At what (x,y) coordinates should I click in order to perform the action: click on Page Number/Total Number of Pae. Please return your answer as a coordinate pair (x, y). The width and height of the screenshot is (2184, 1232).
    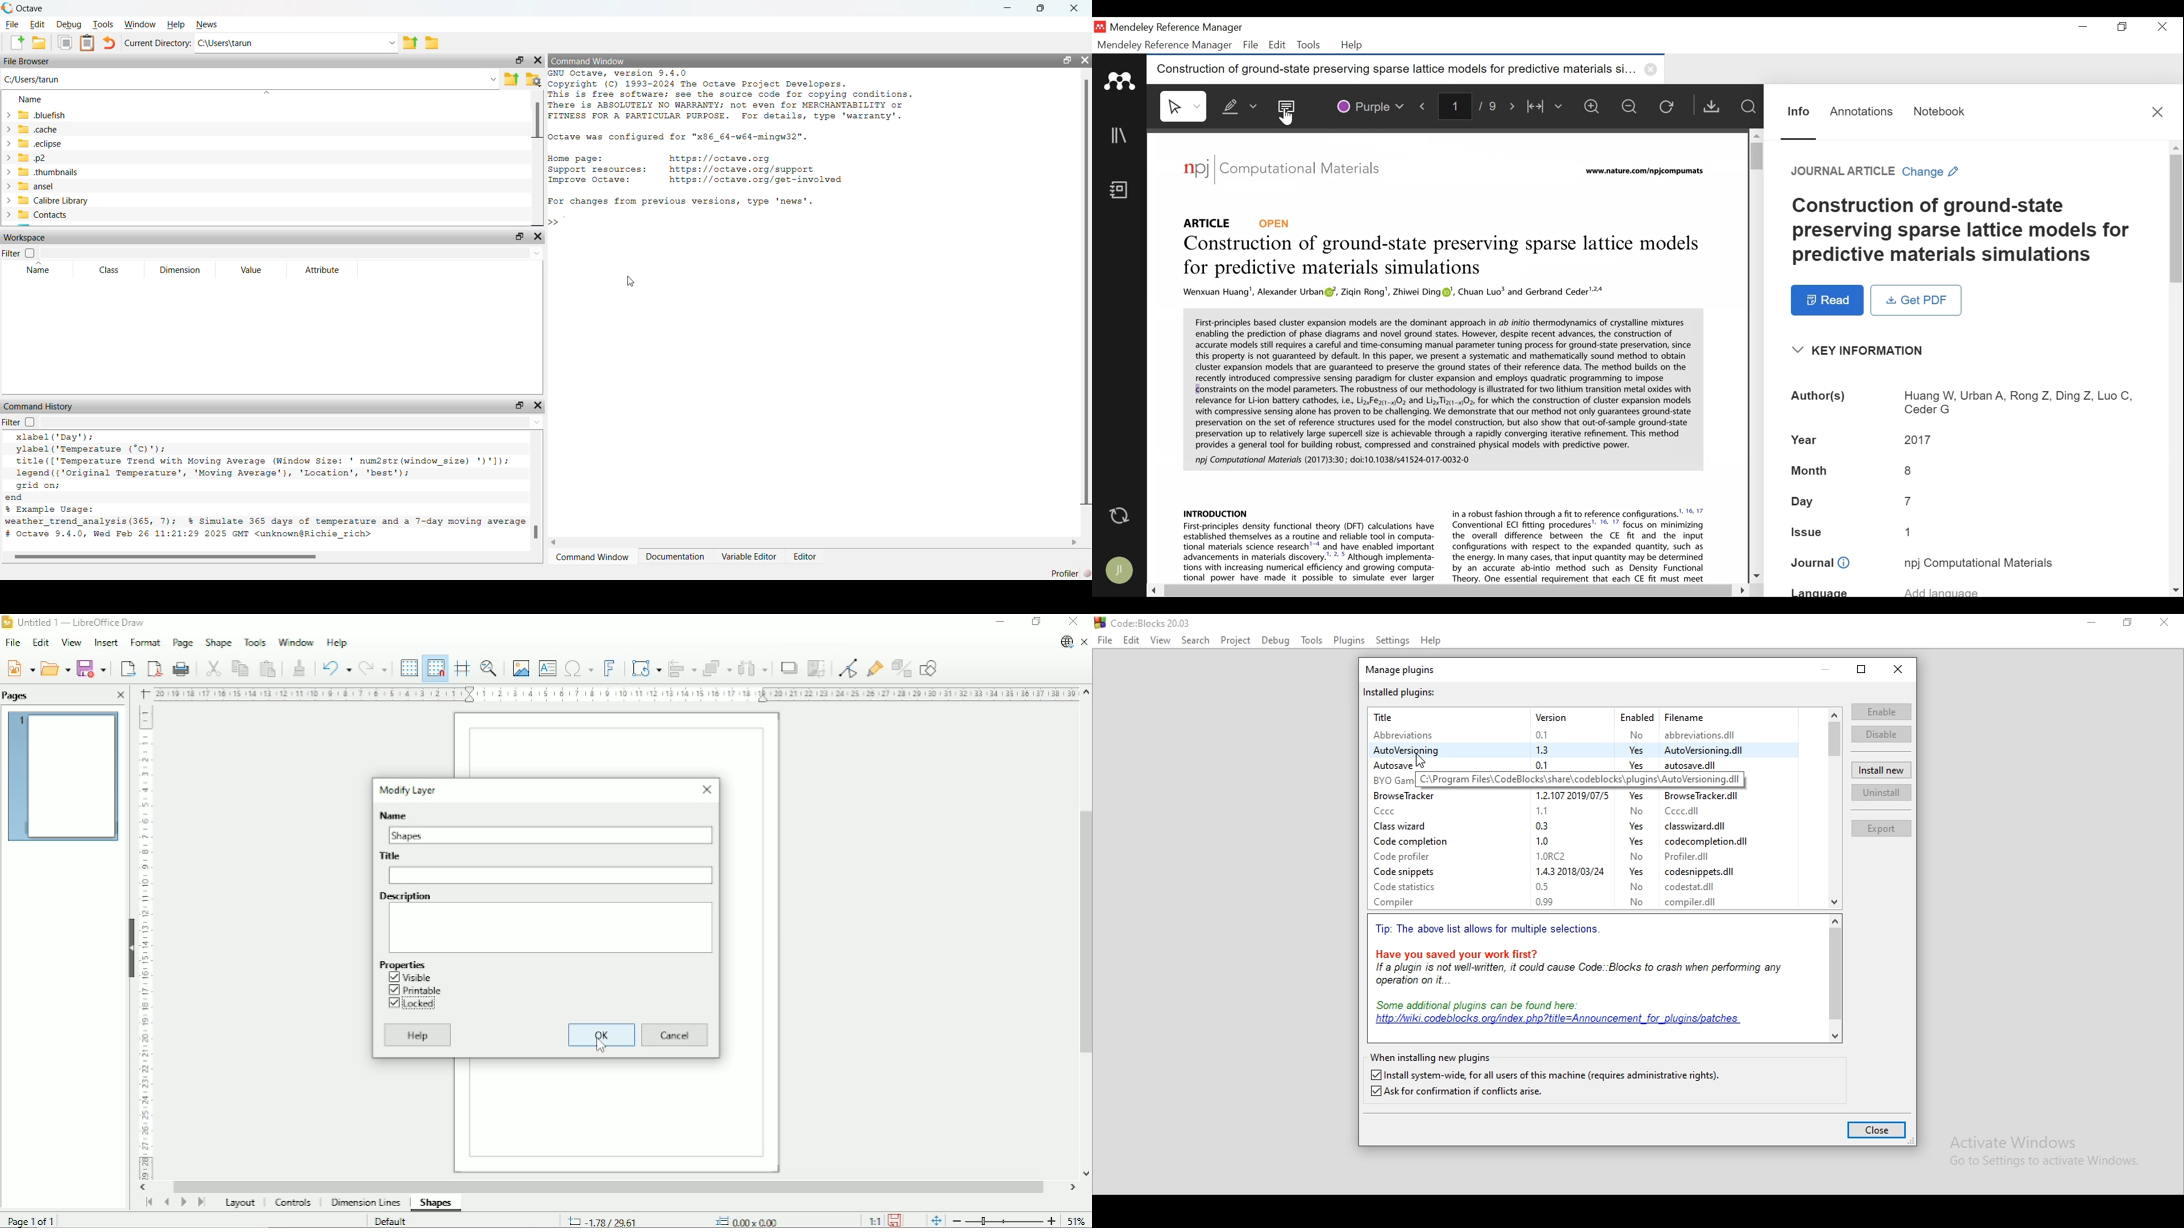
    Looking at the image, I should click on (1470, 107).